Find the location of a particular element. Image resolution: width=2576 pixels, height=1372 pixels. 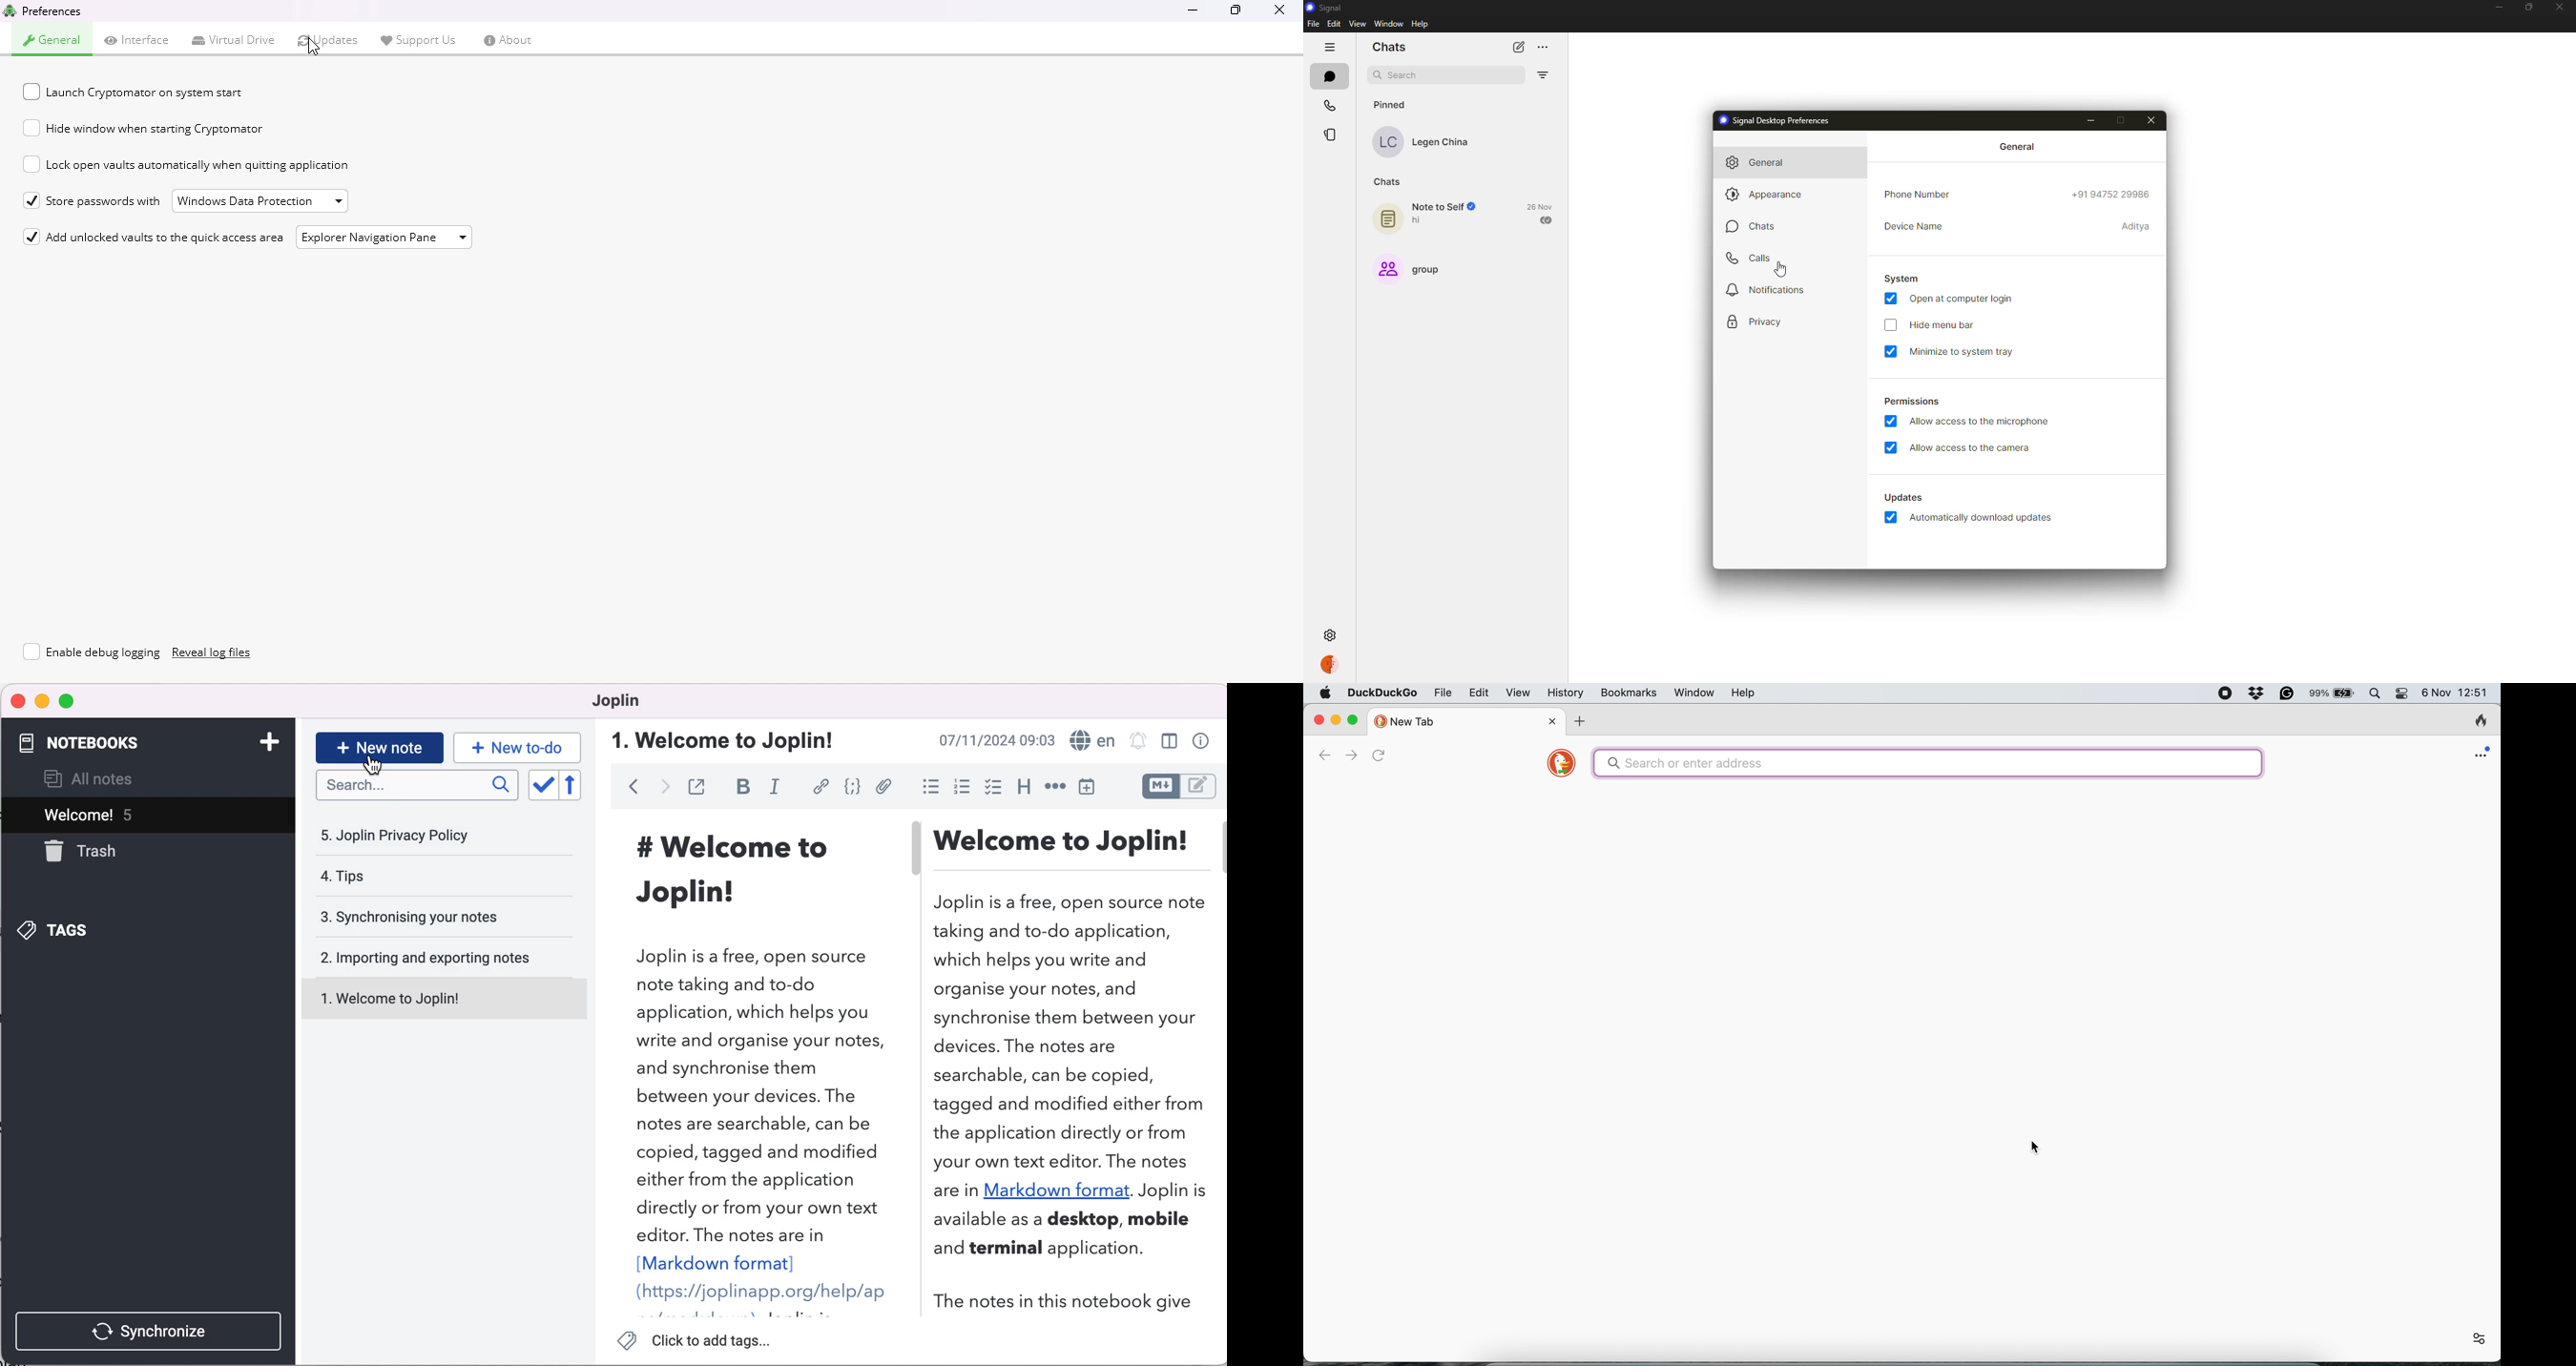

italic is located at coordinates (776, 786).